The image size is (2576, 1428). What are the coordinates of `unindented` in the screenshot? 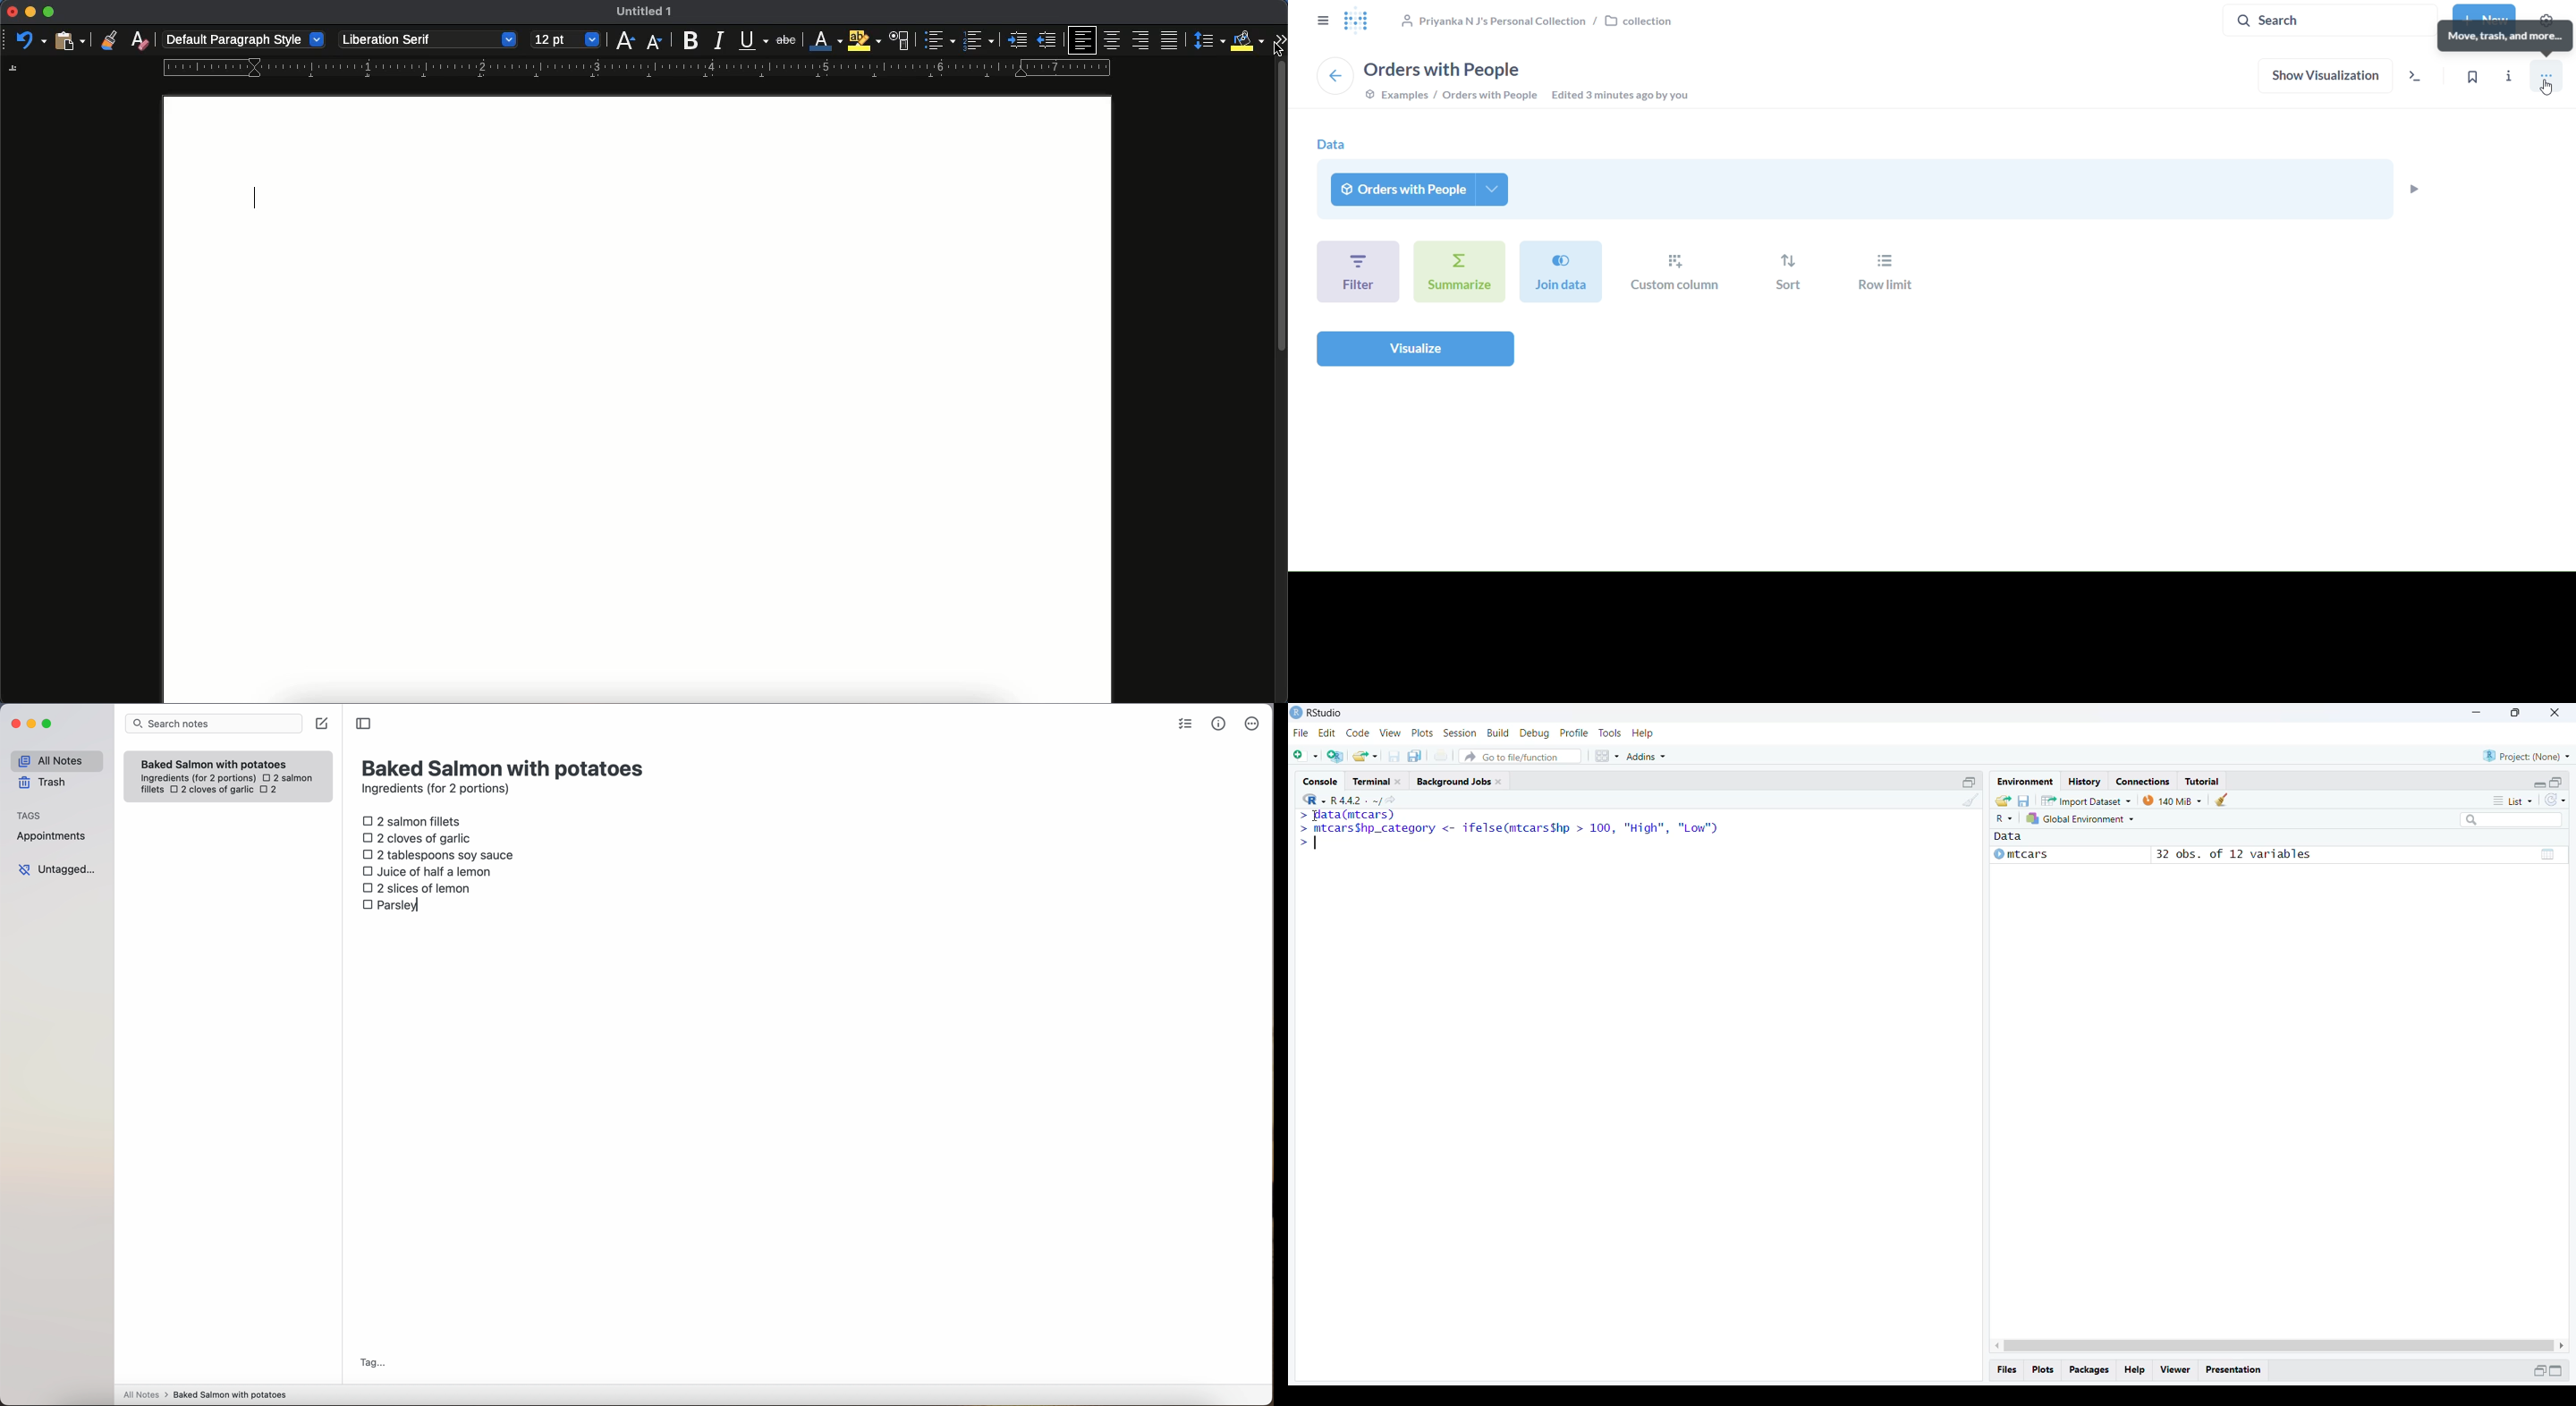 It's located at (1048, 40).